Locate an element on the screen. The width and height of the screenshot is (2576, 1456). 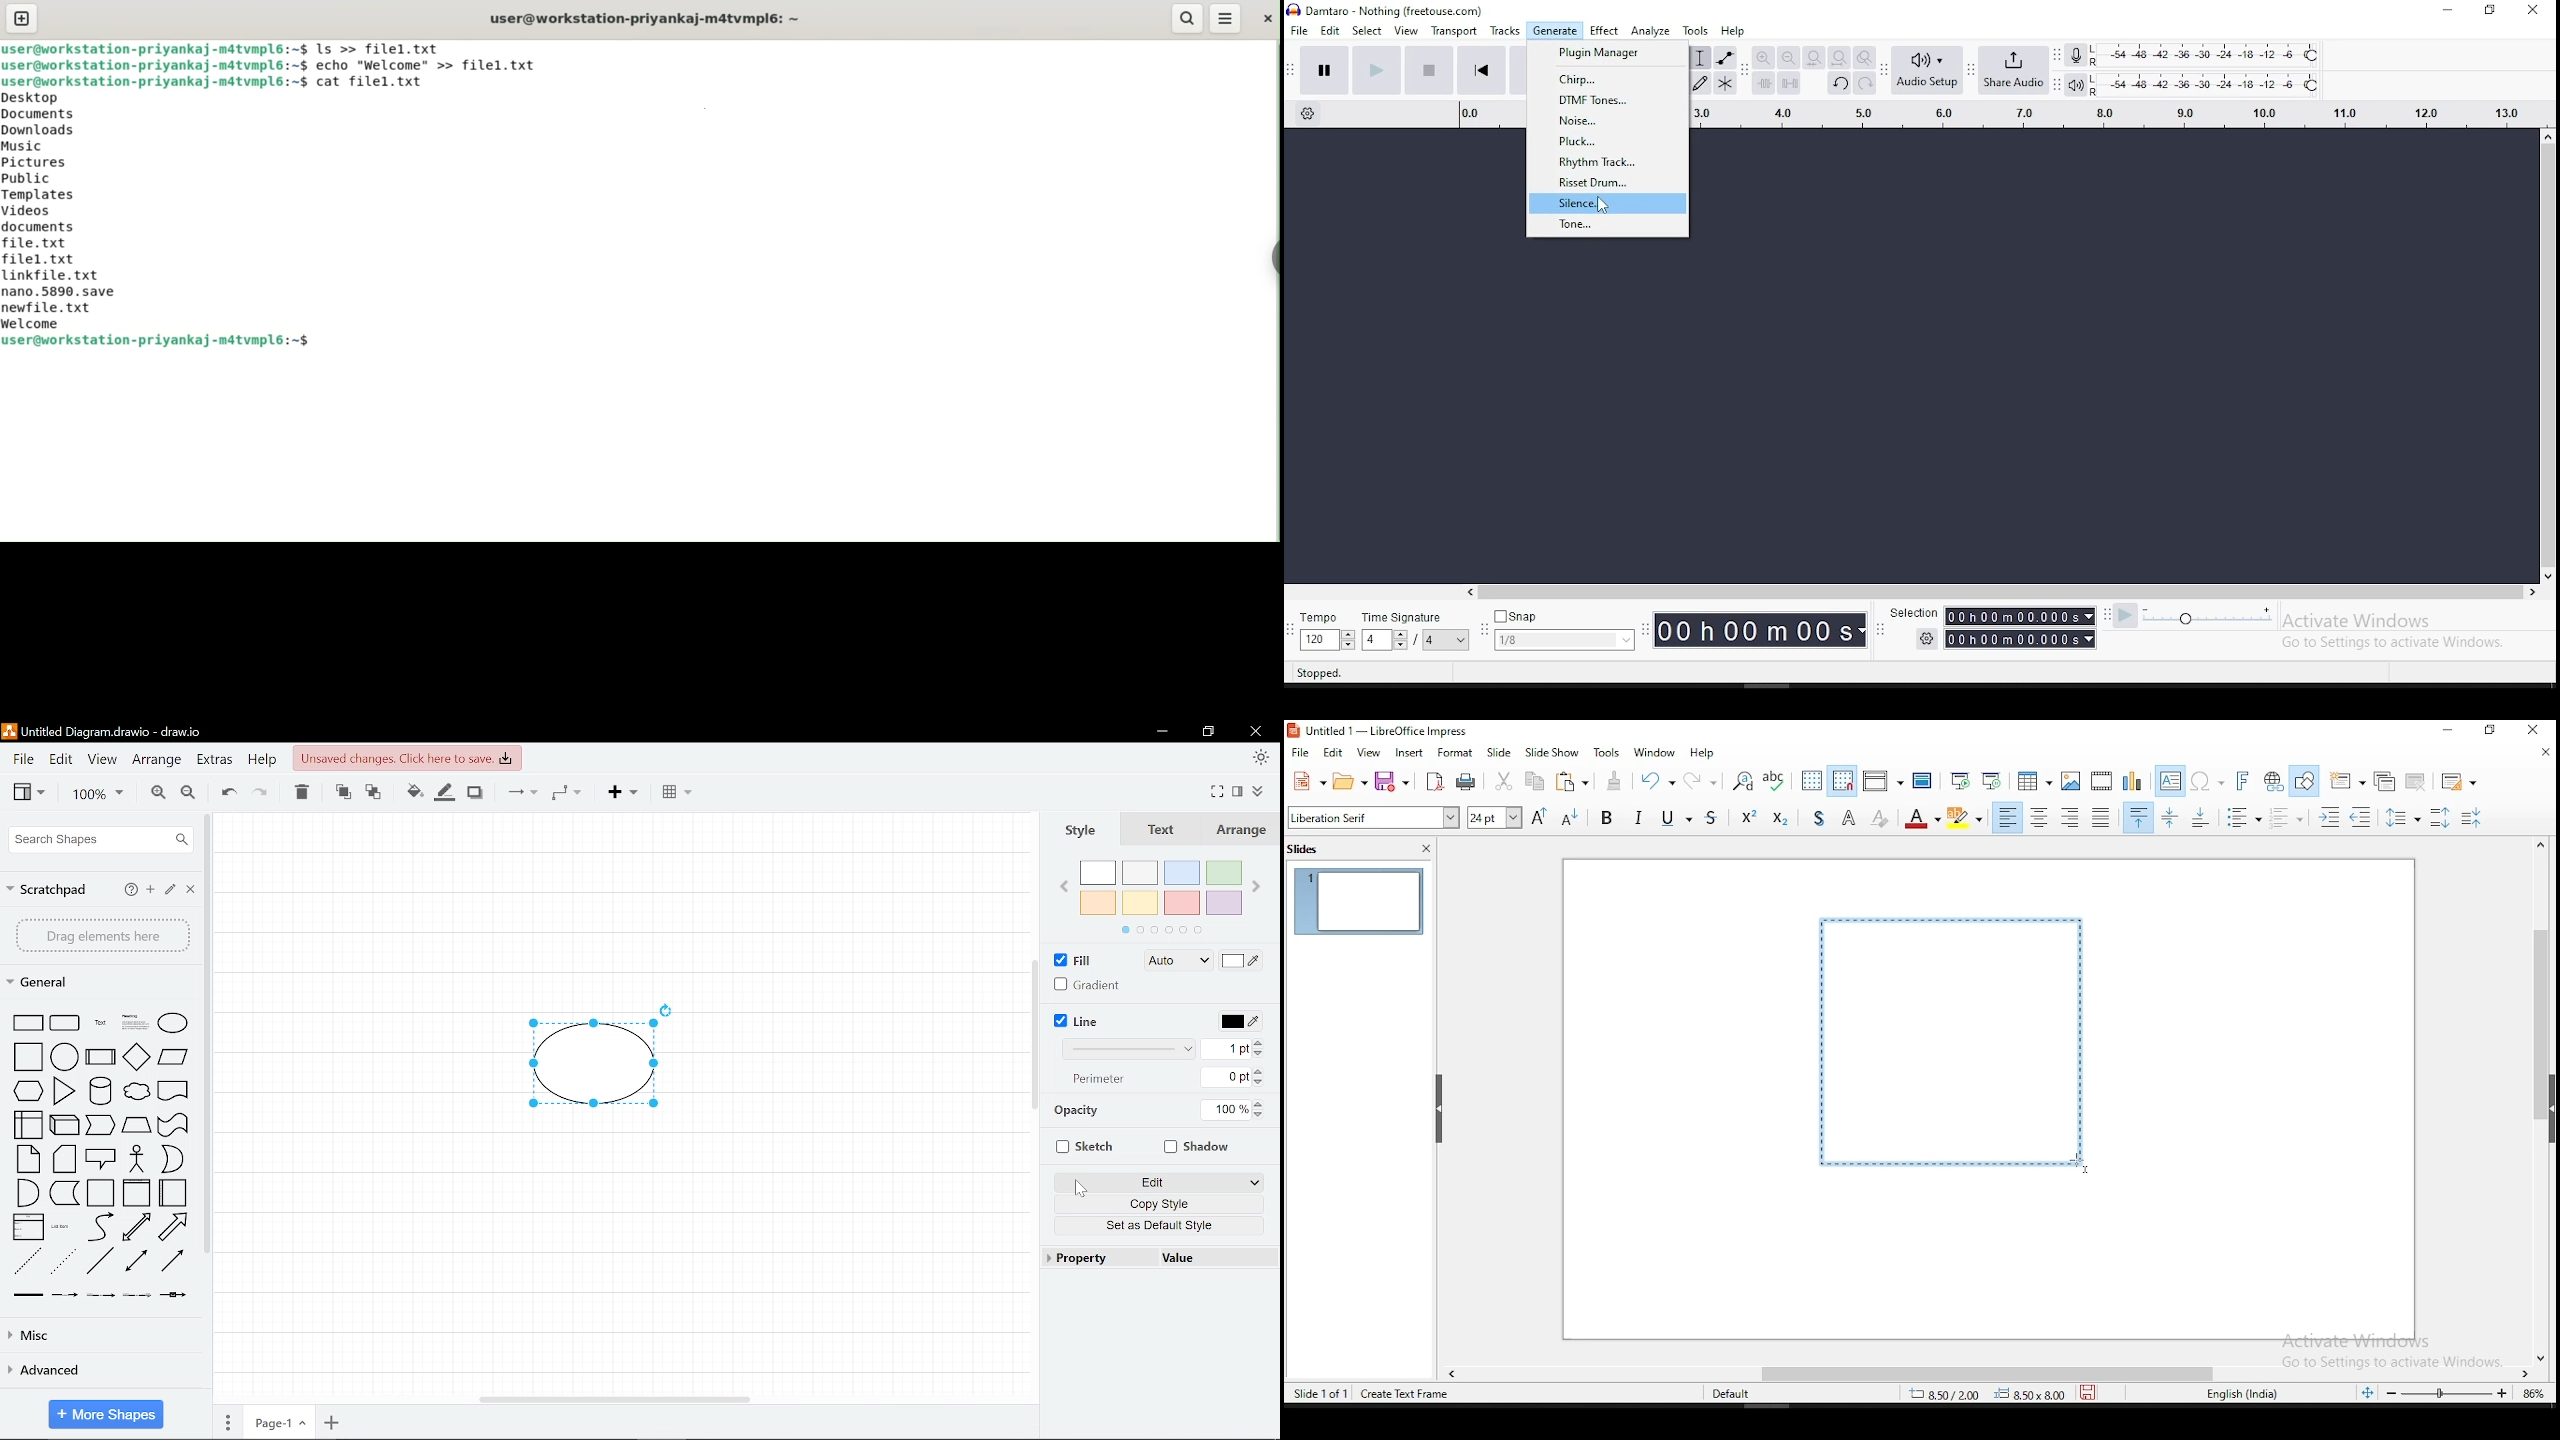
curve is located at coordinates (97, 1227).